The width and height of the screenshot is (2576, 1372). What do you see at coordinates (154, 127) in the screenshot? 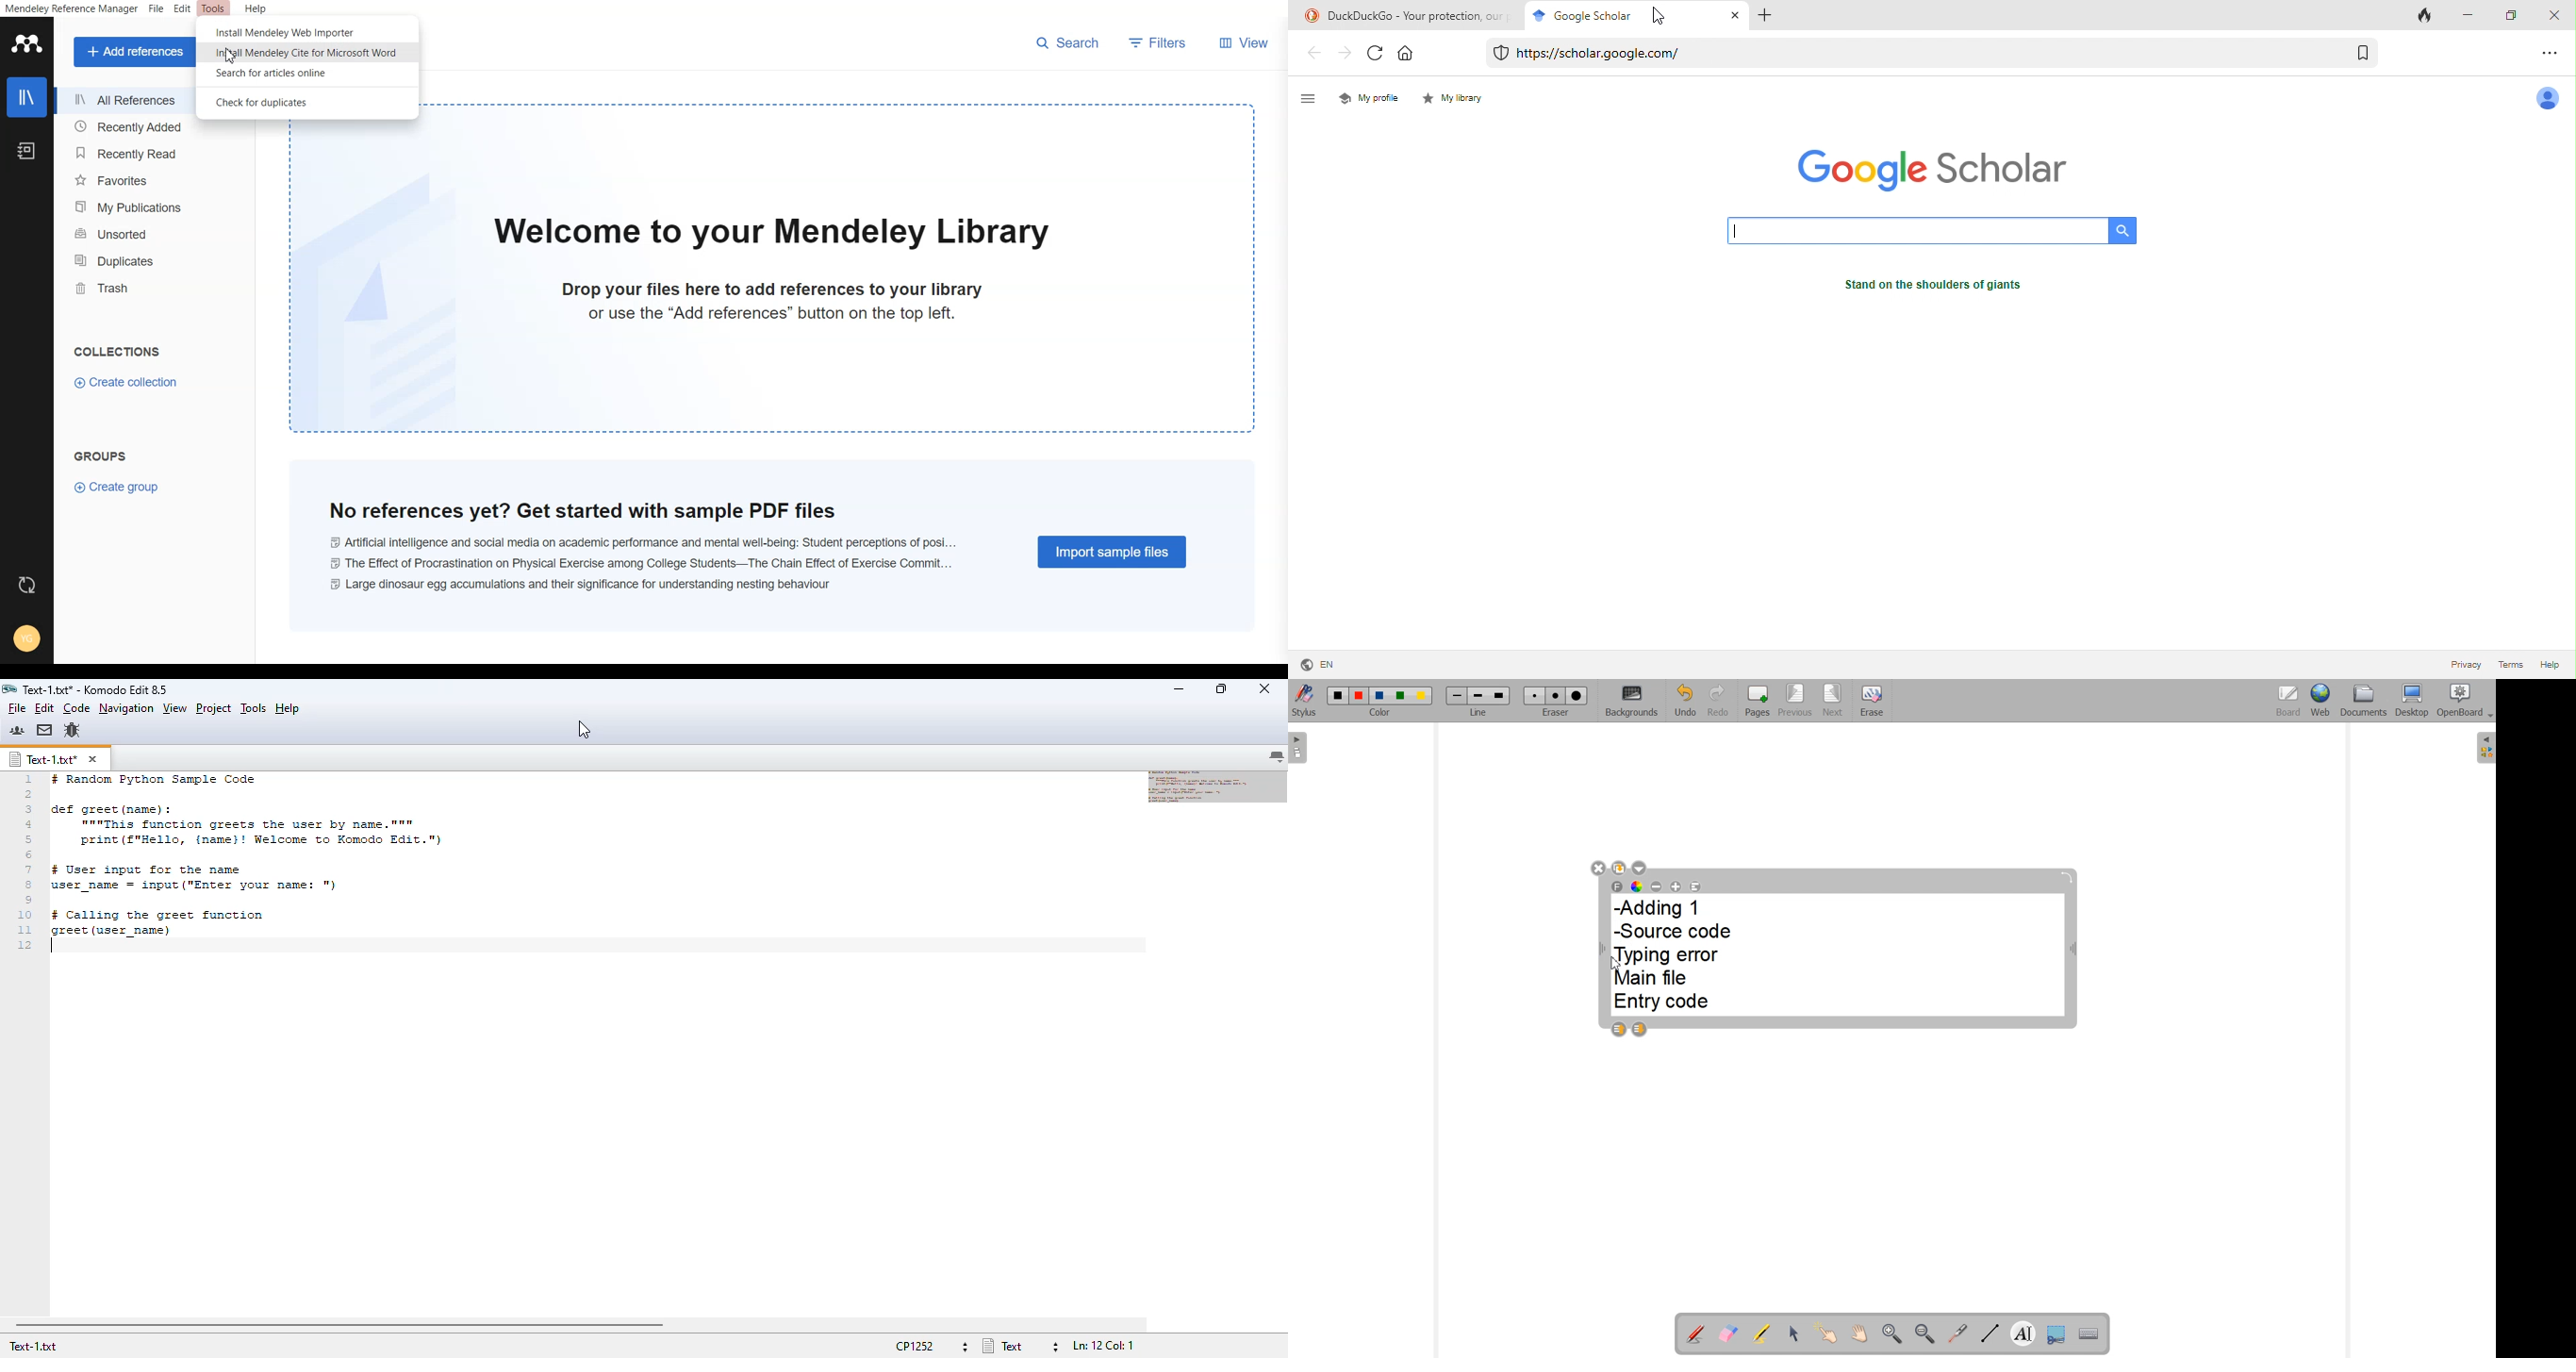
I see `Recently Added` at bounding box center [154, 127].